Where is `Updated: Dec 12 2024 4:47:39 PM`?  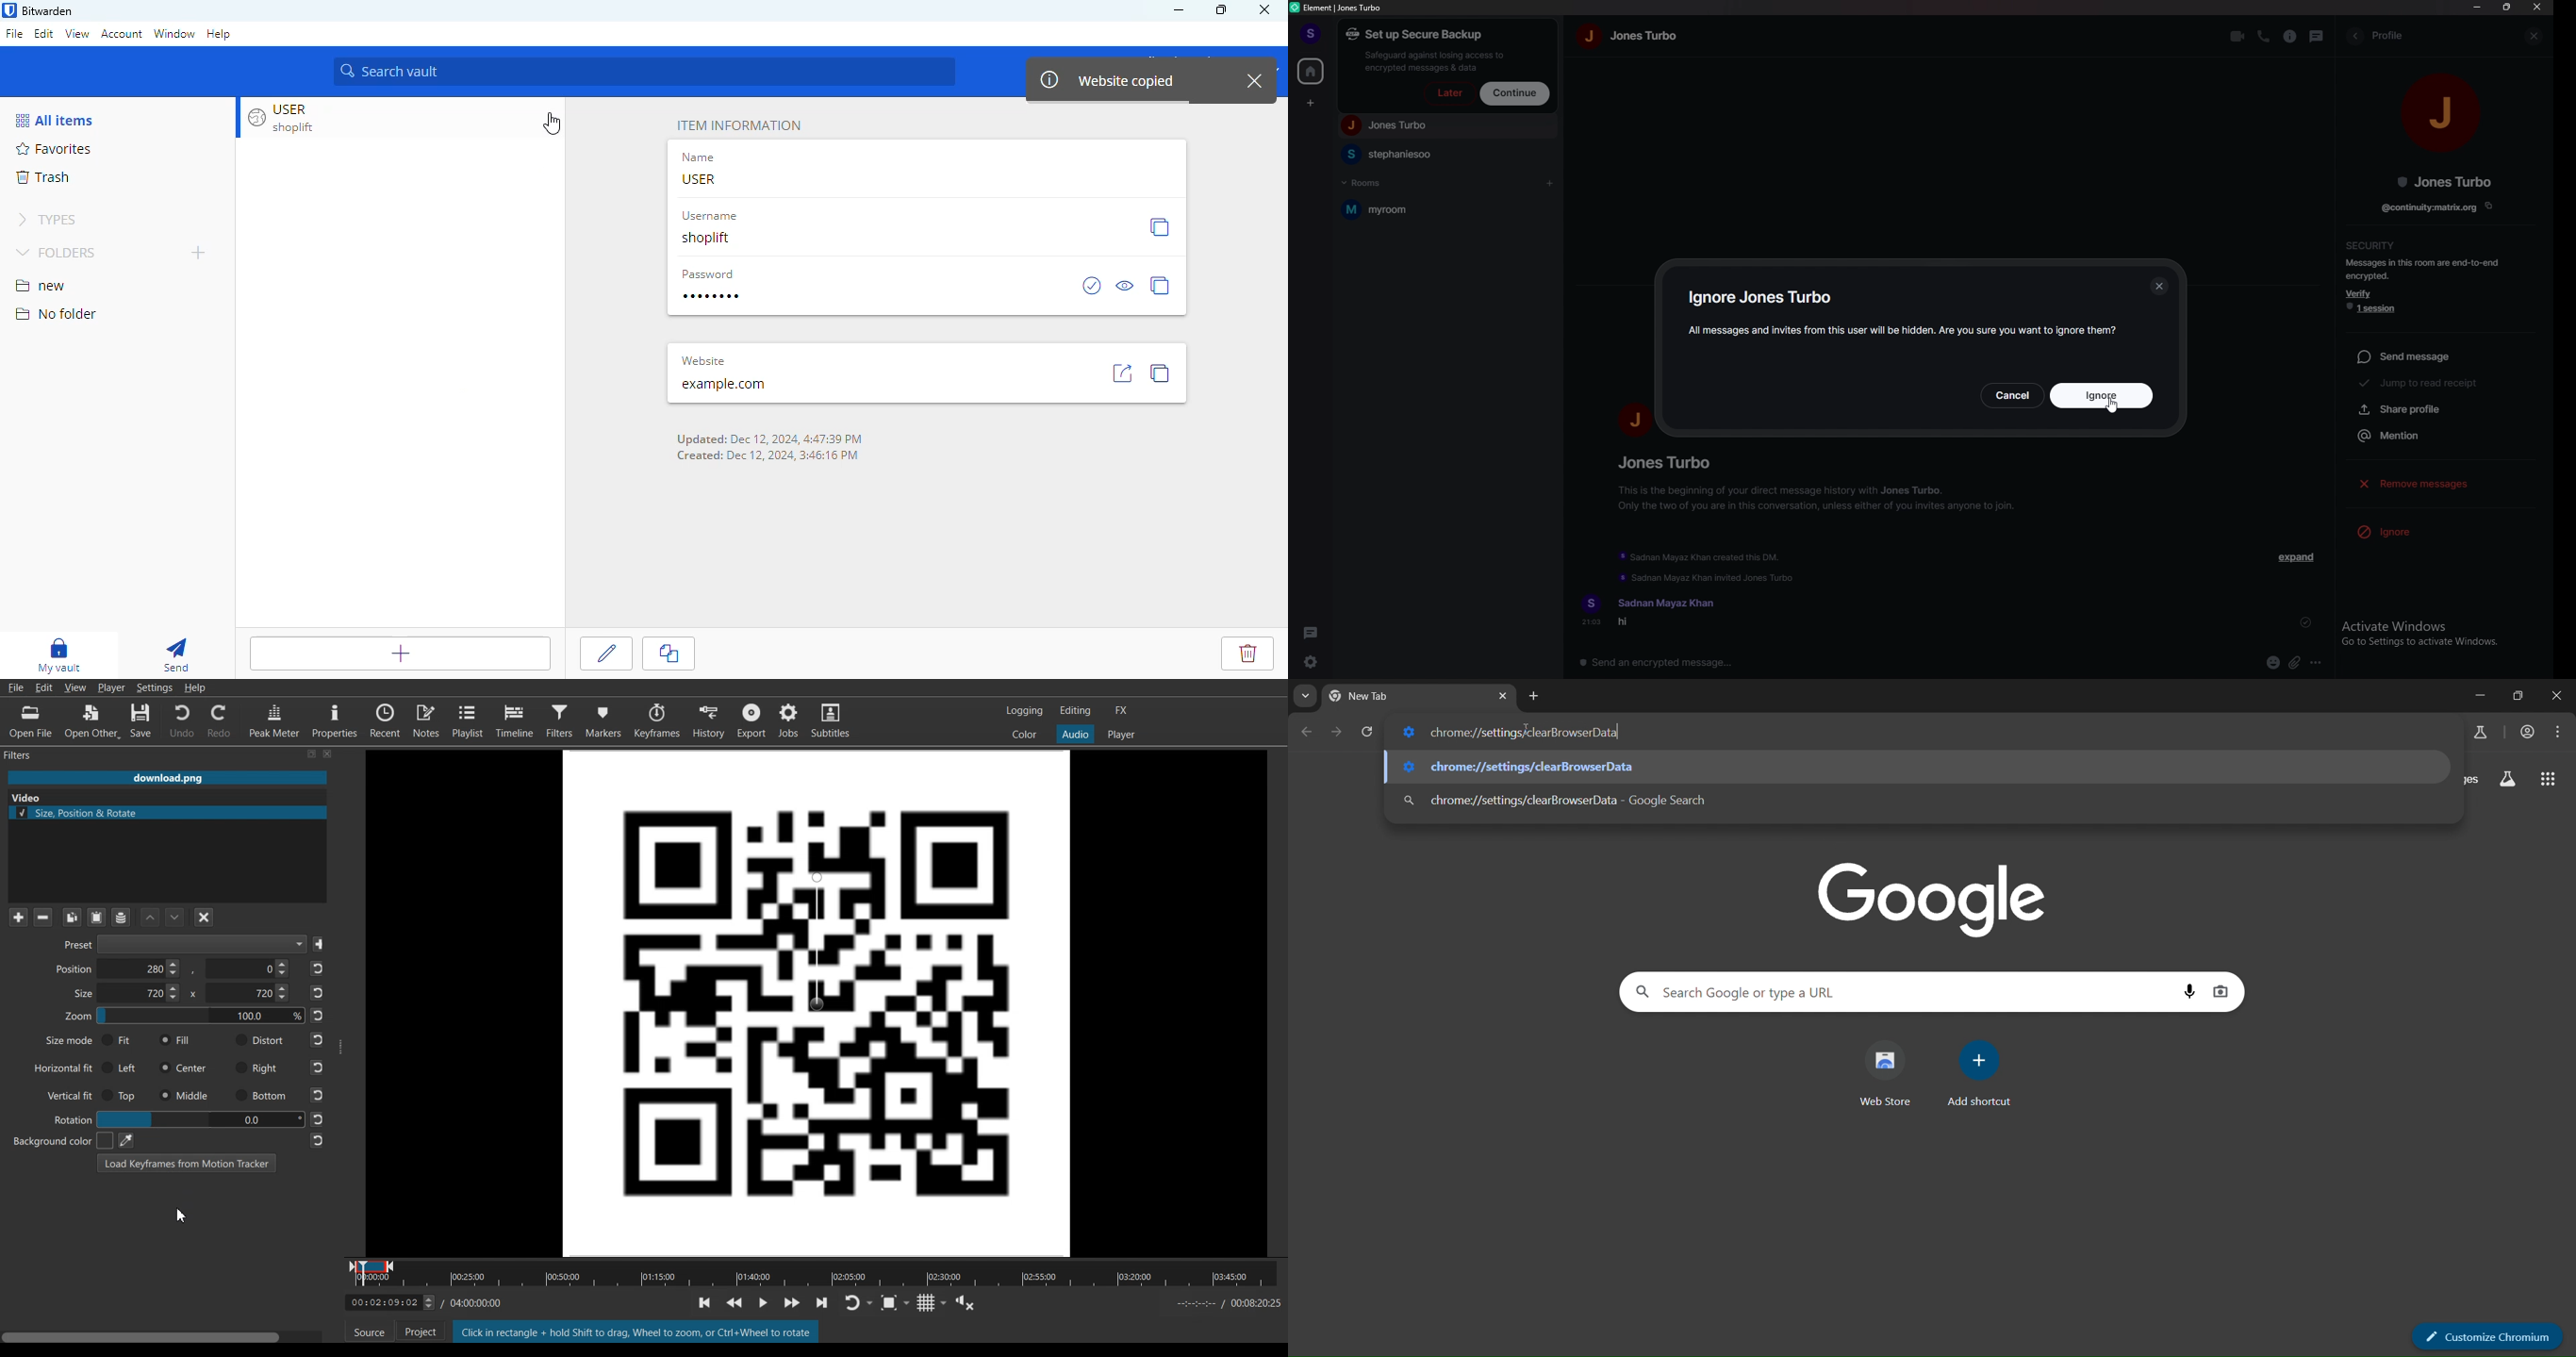 Updated: Dec 12 2024 4:47:39 PM is located at coordinates (768, 438).